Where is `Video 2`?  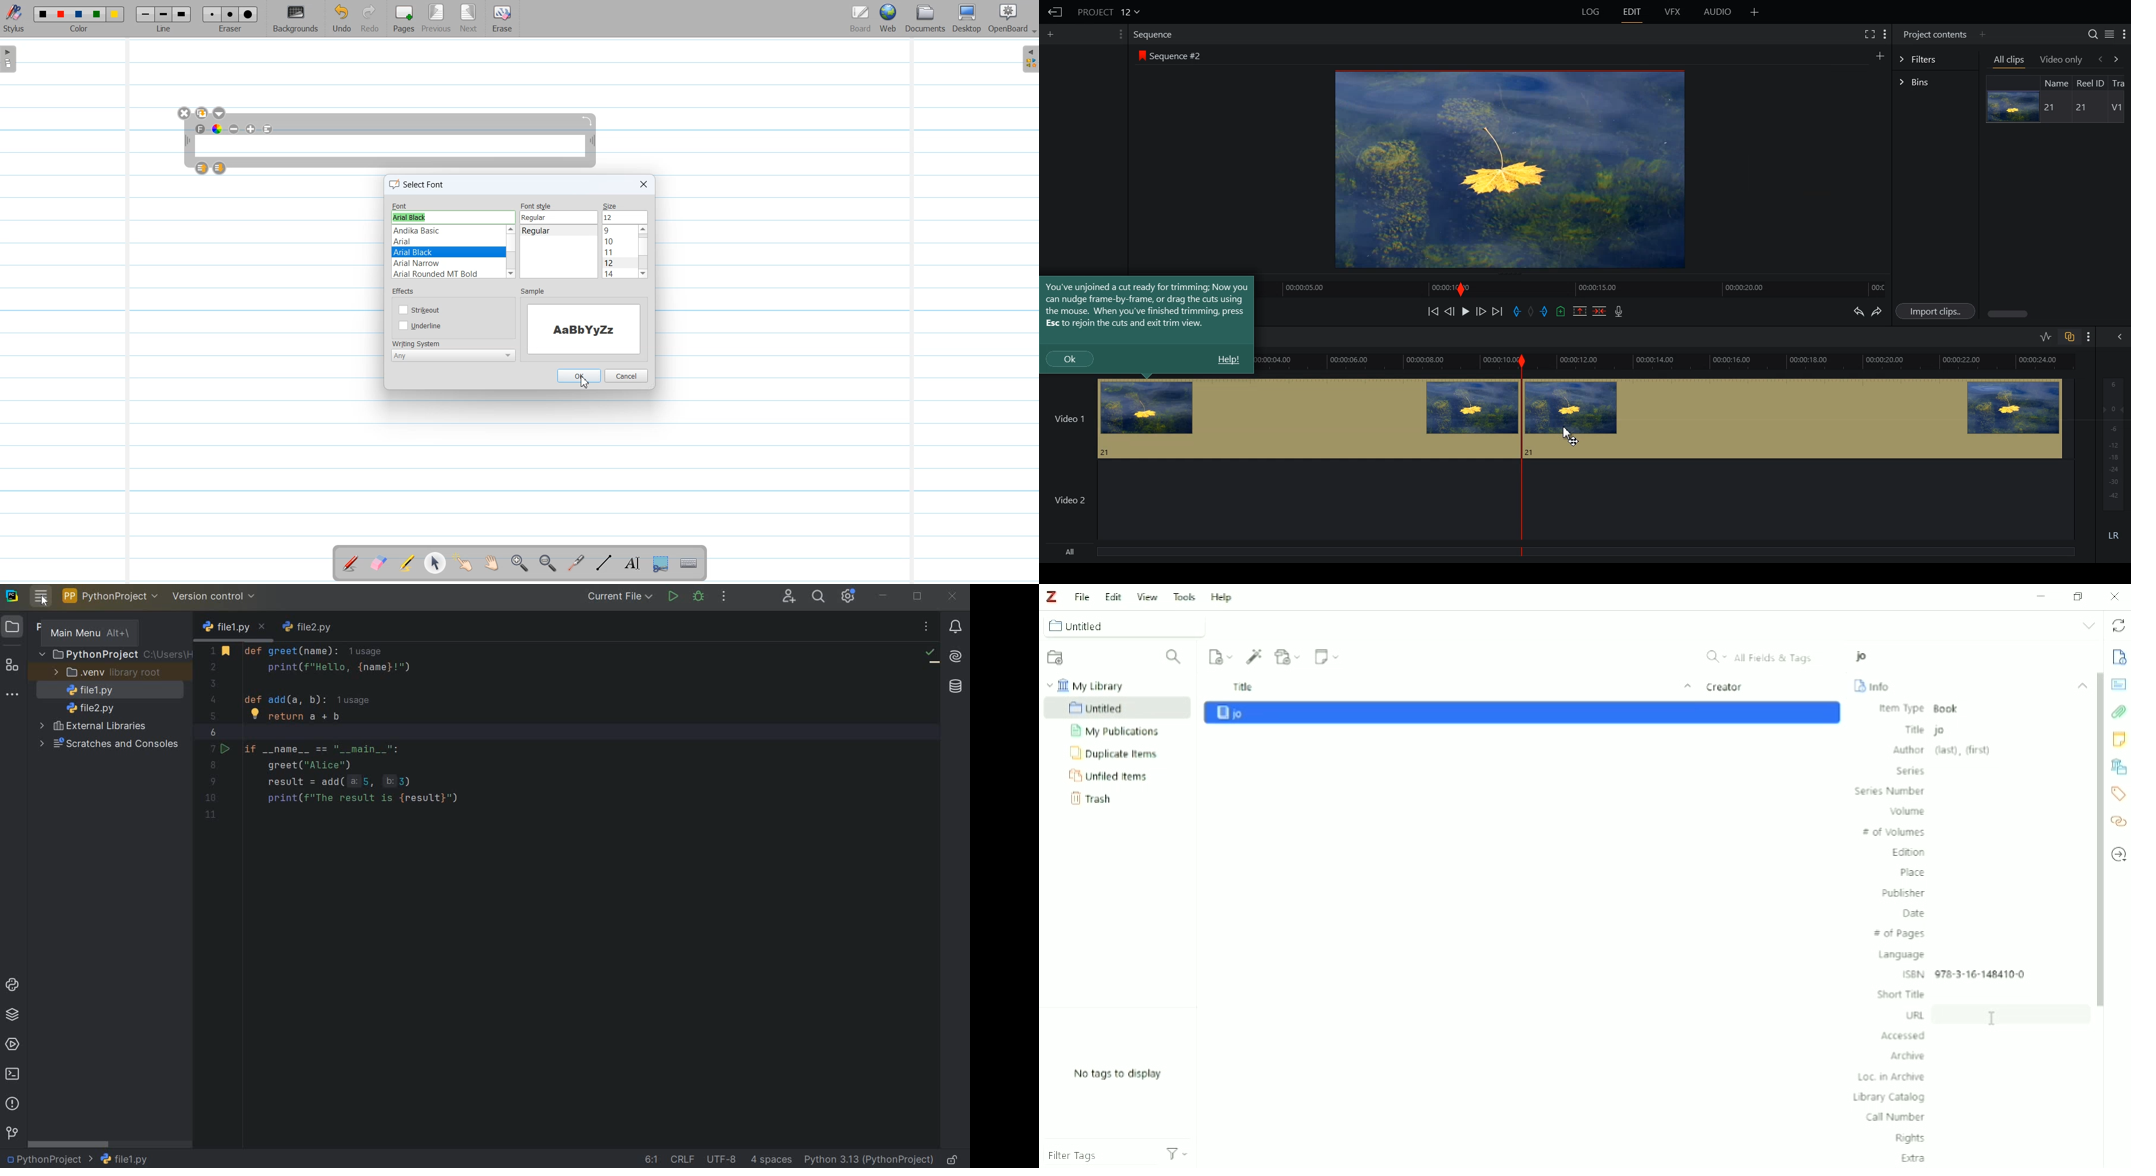 Video 2 is located at coordinates (1275, 502).